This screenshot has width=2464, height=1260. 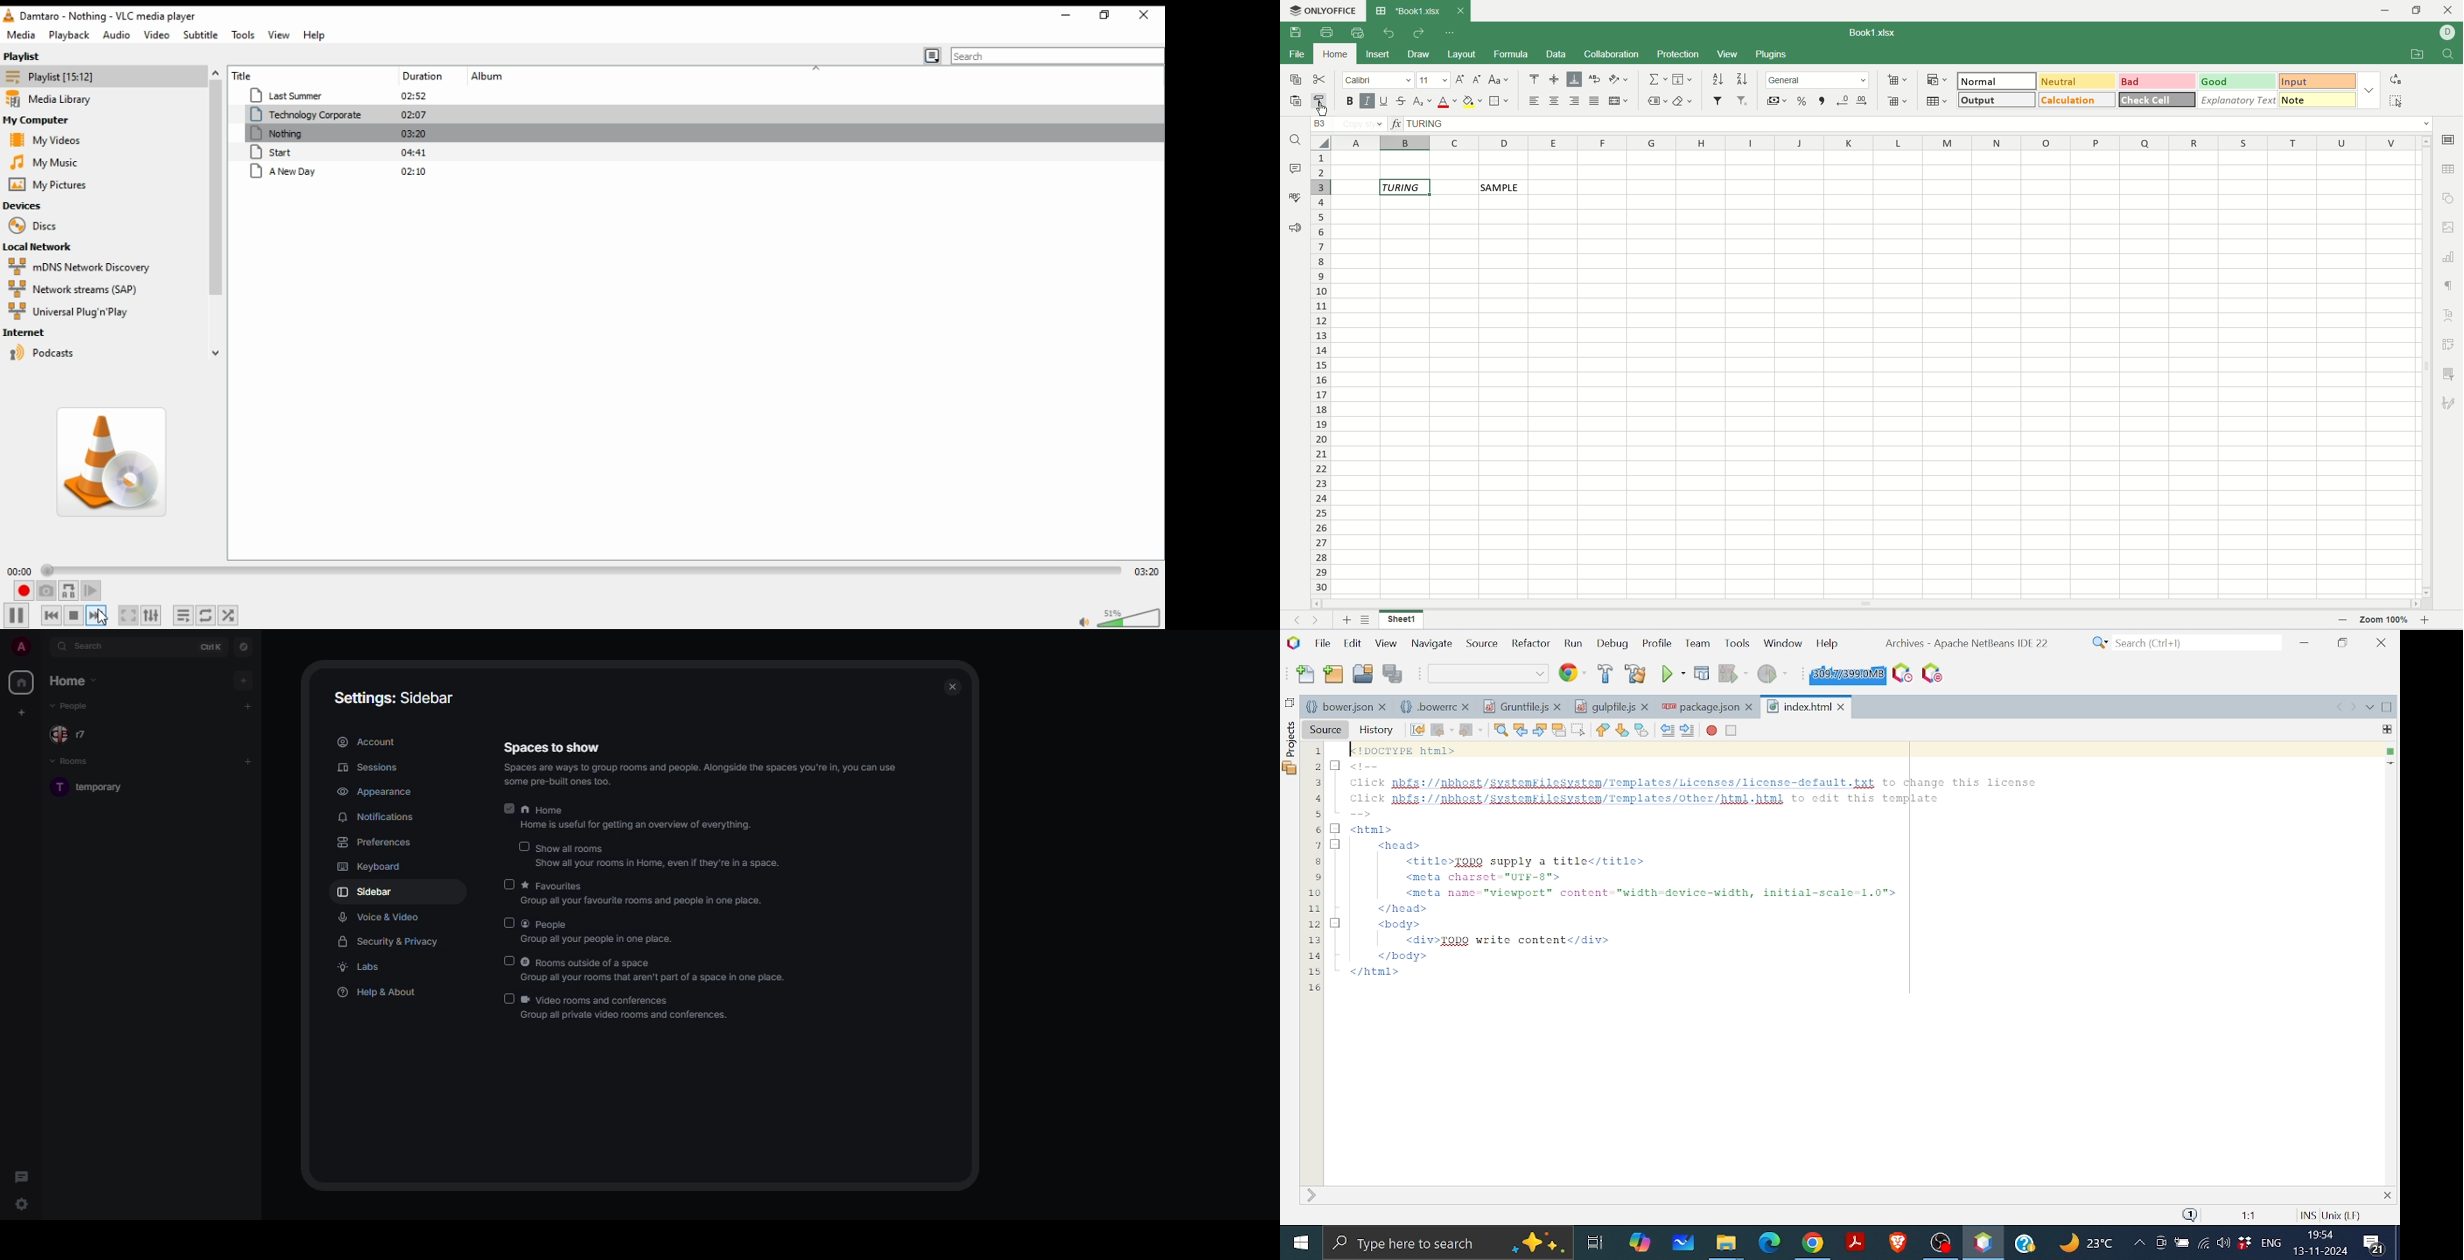 I want to click on redo, so click(x=1417, y=33).